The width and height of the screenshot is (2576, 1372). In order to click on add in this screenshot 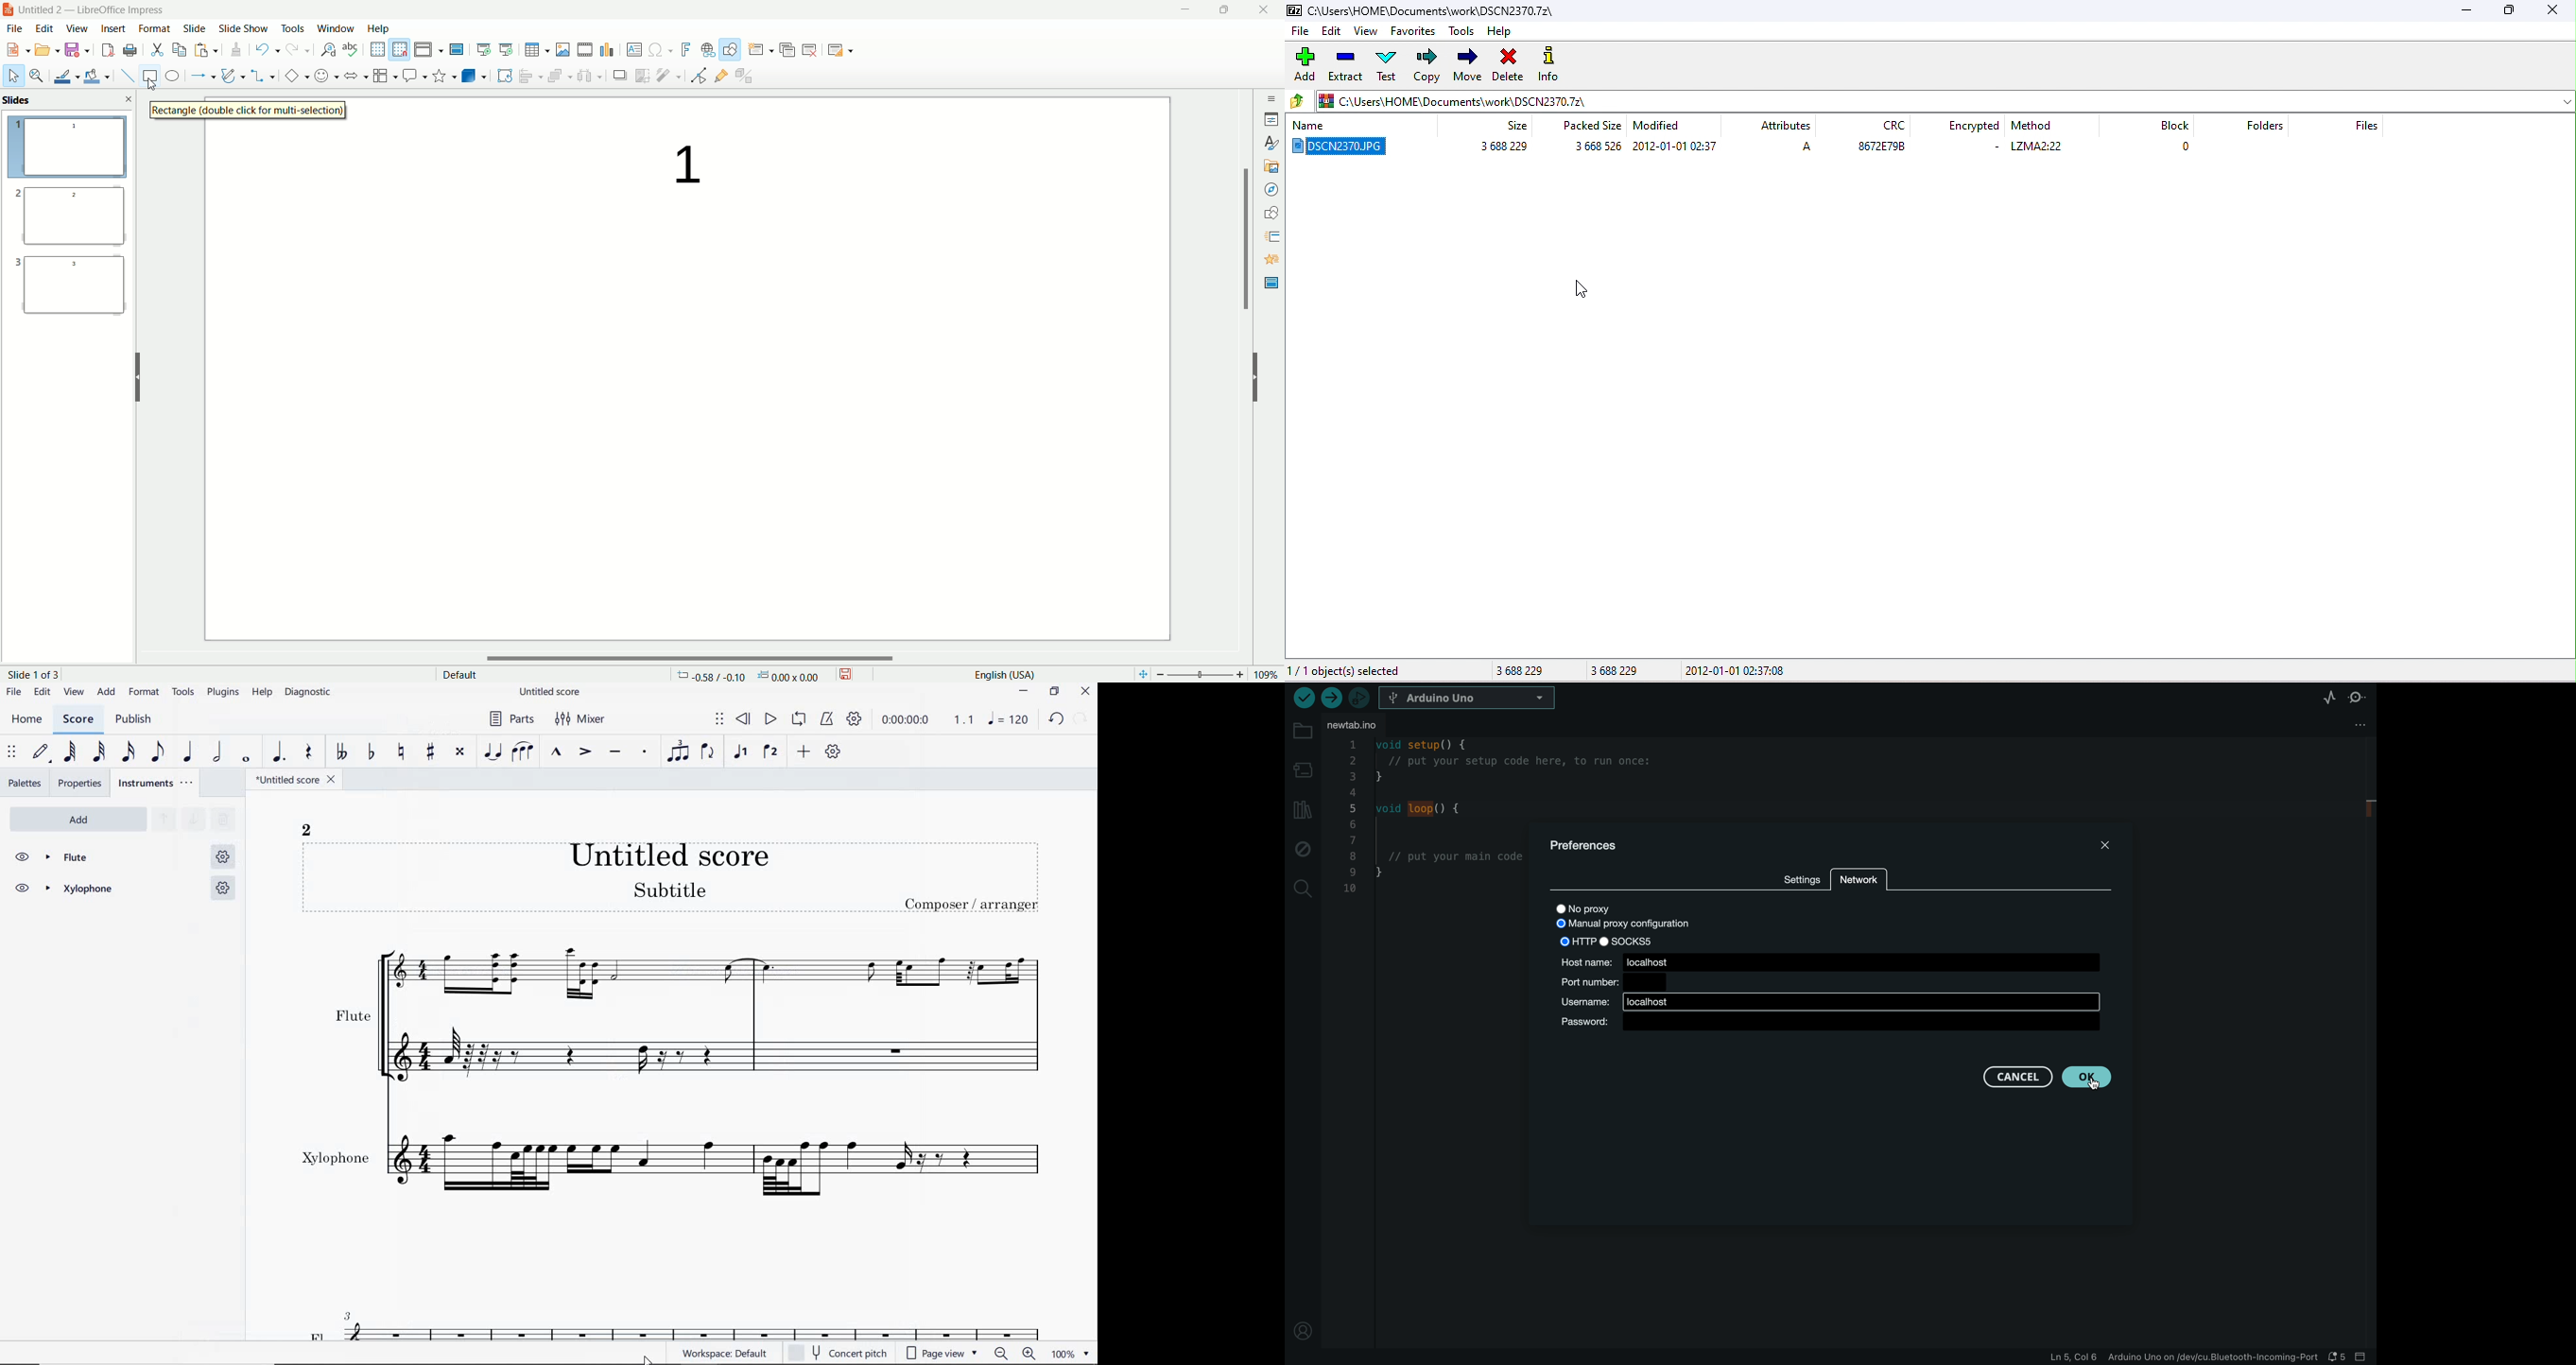, I will do `click(1305, 65)`.